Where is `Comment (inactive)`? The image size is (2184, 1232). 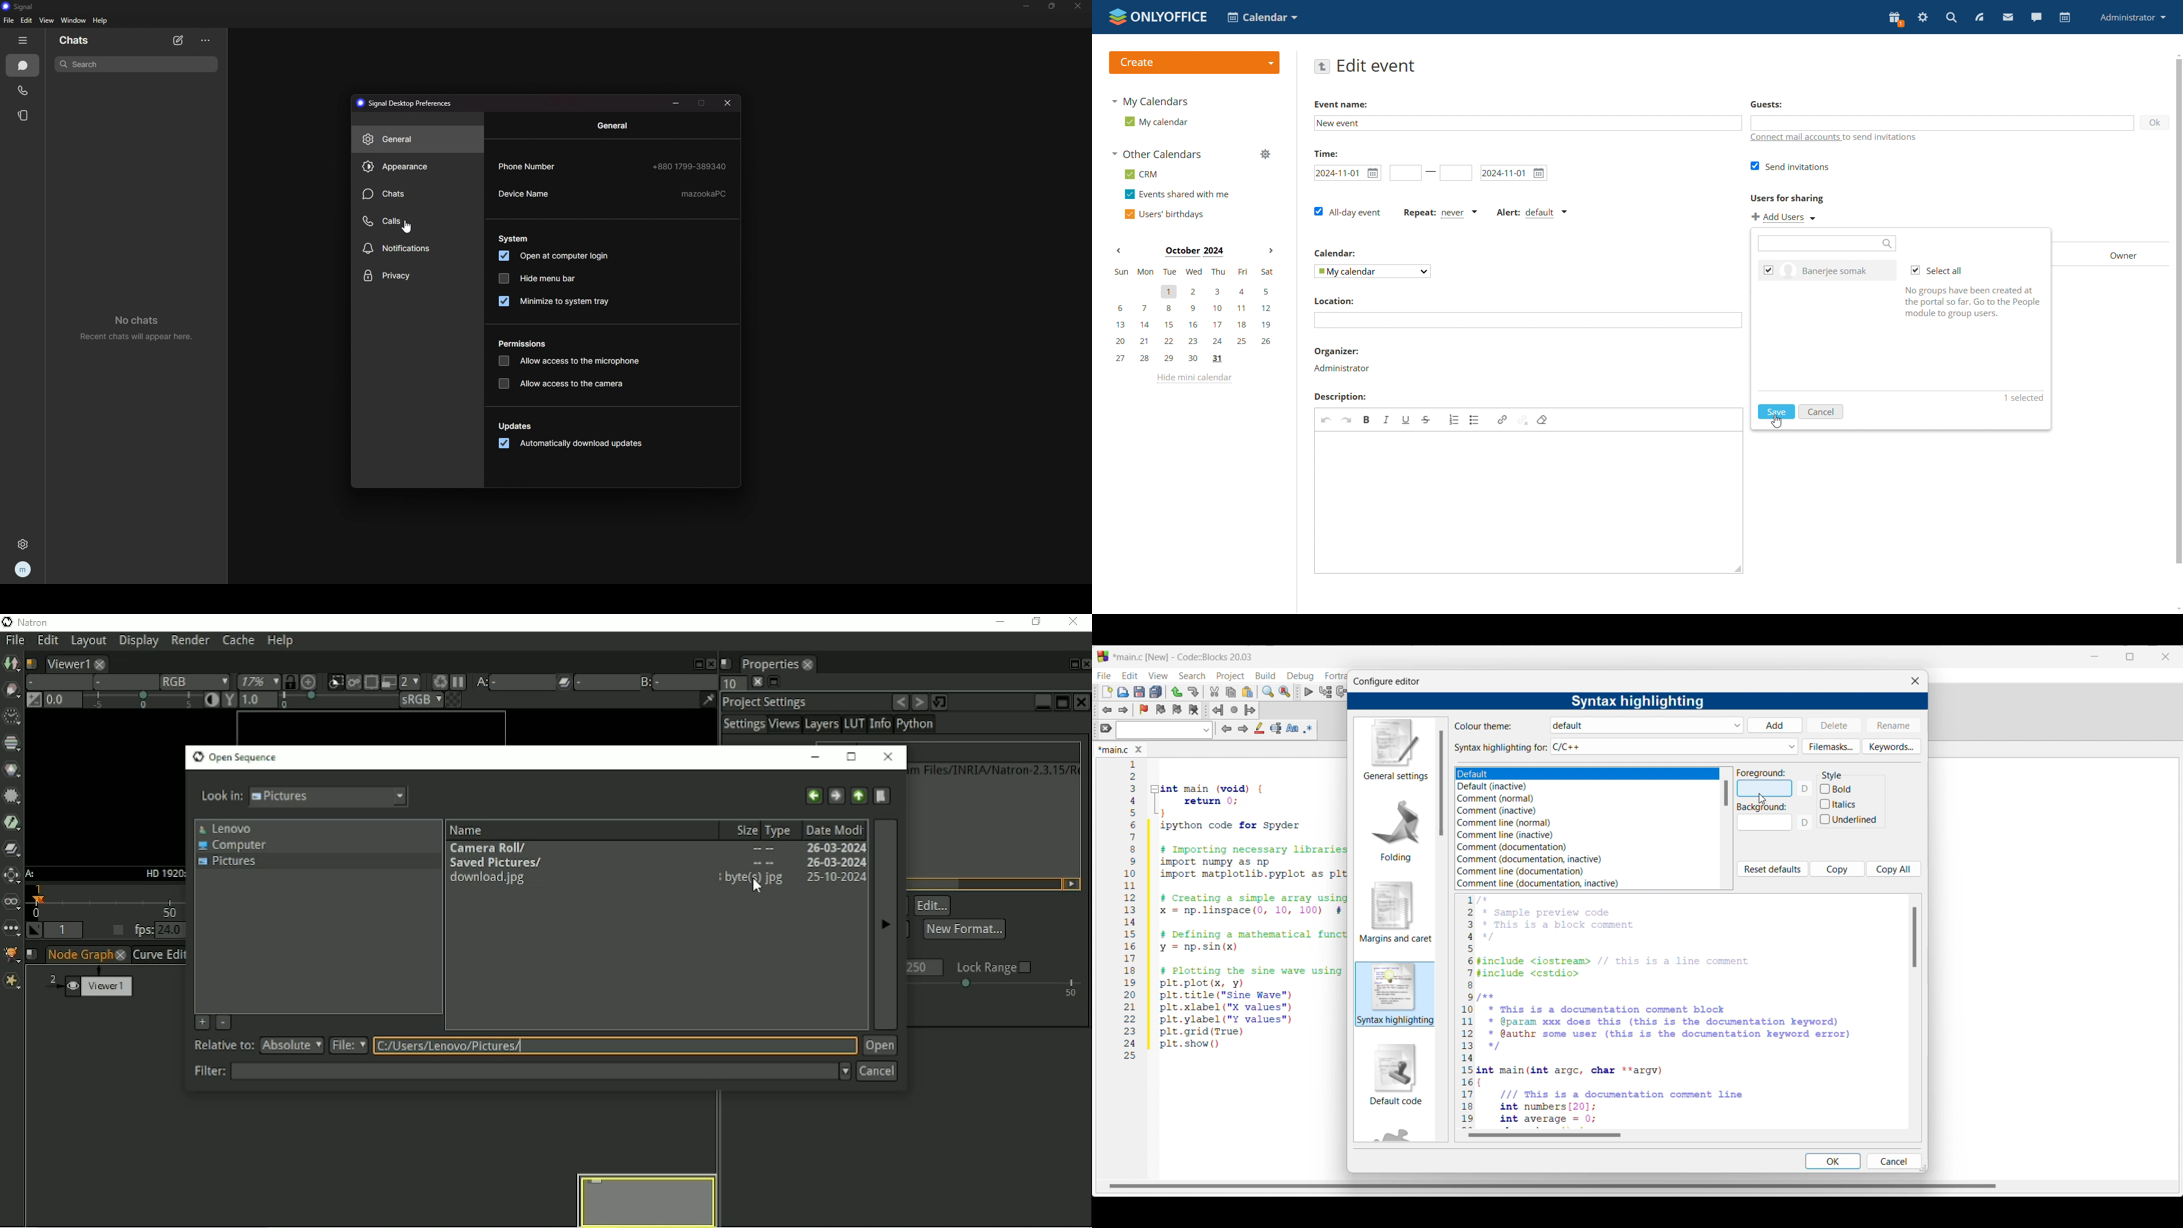 Comment (inactive) is located at coordinates (1497, 811).